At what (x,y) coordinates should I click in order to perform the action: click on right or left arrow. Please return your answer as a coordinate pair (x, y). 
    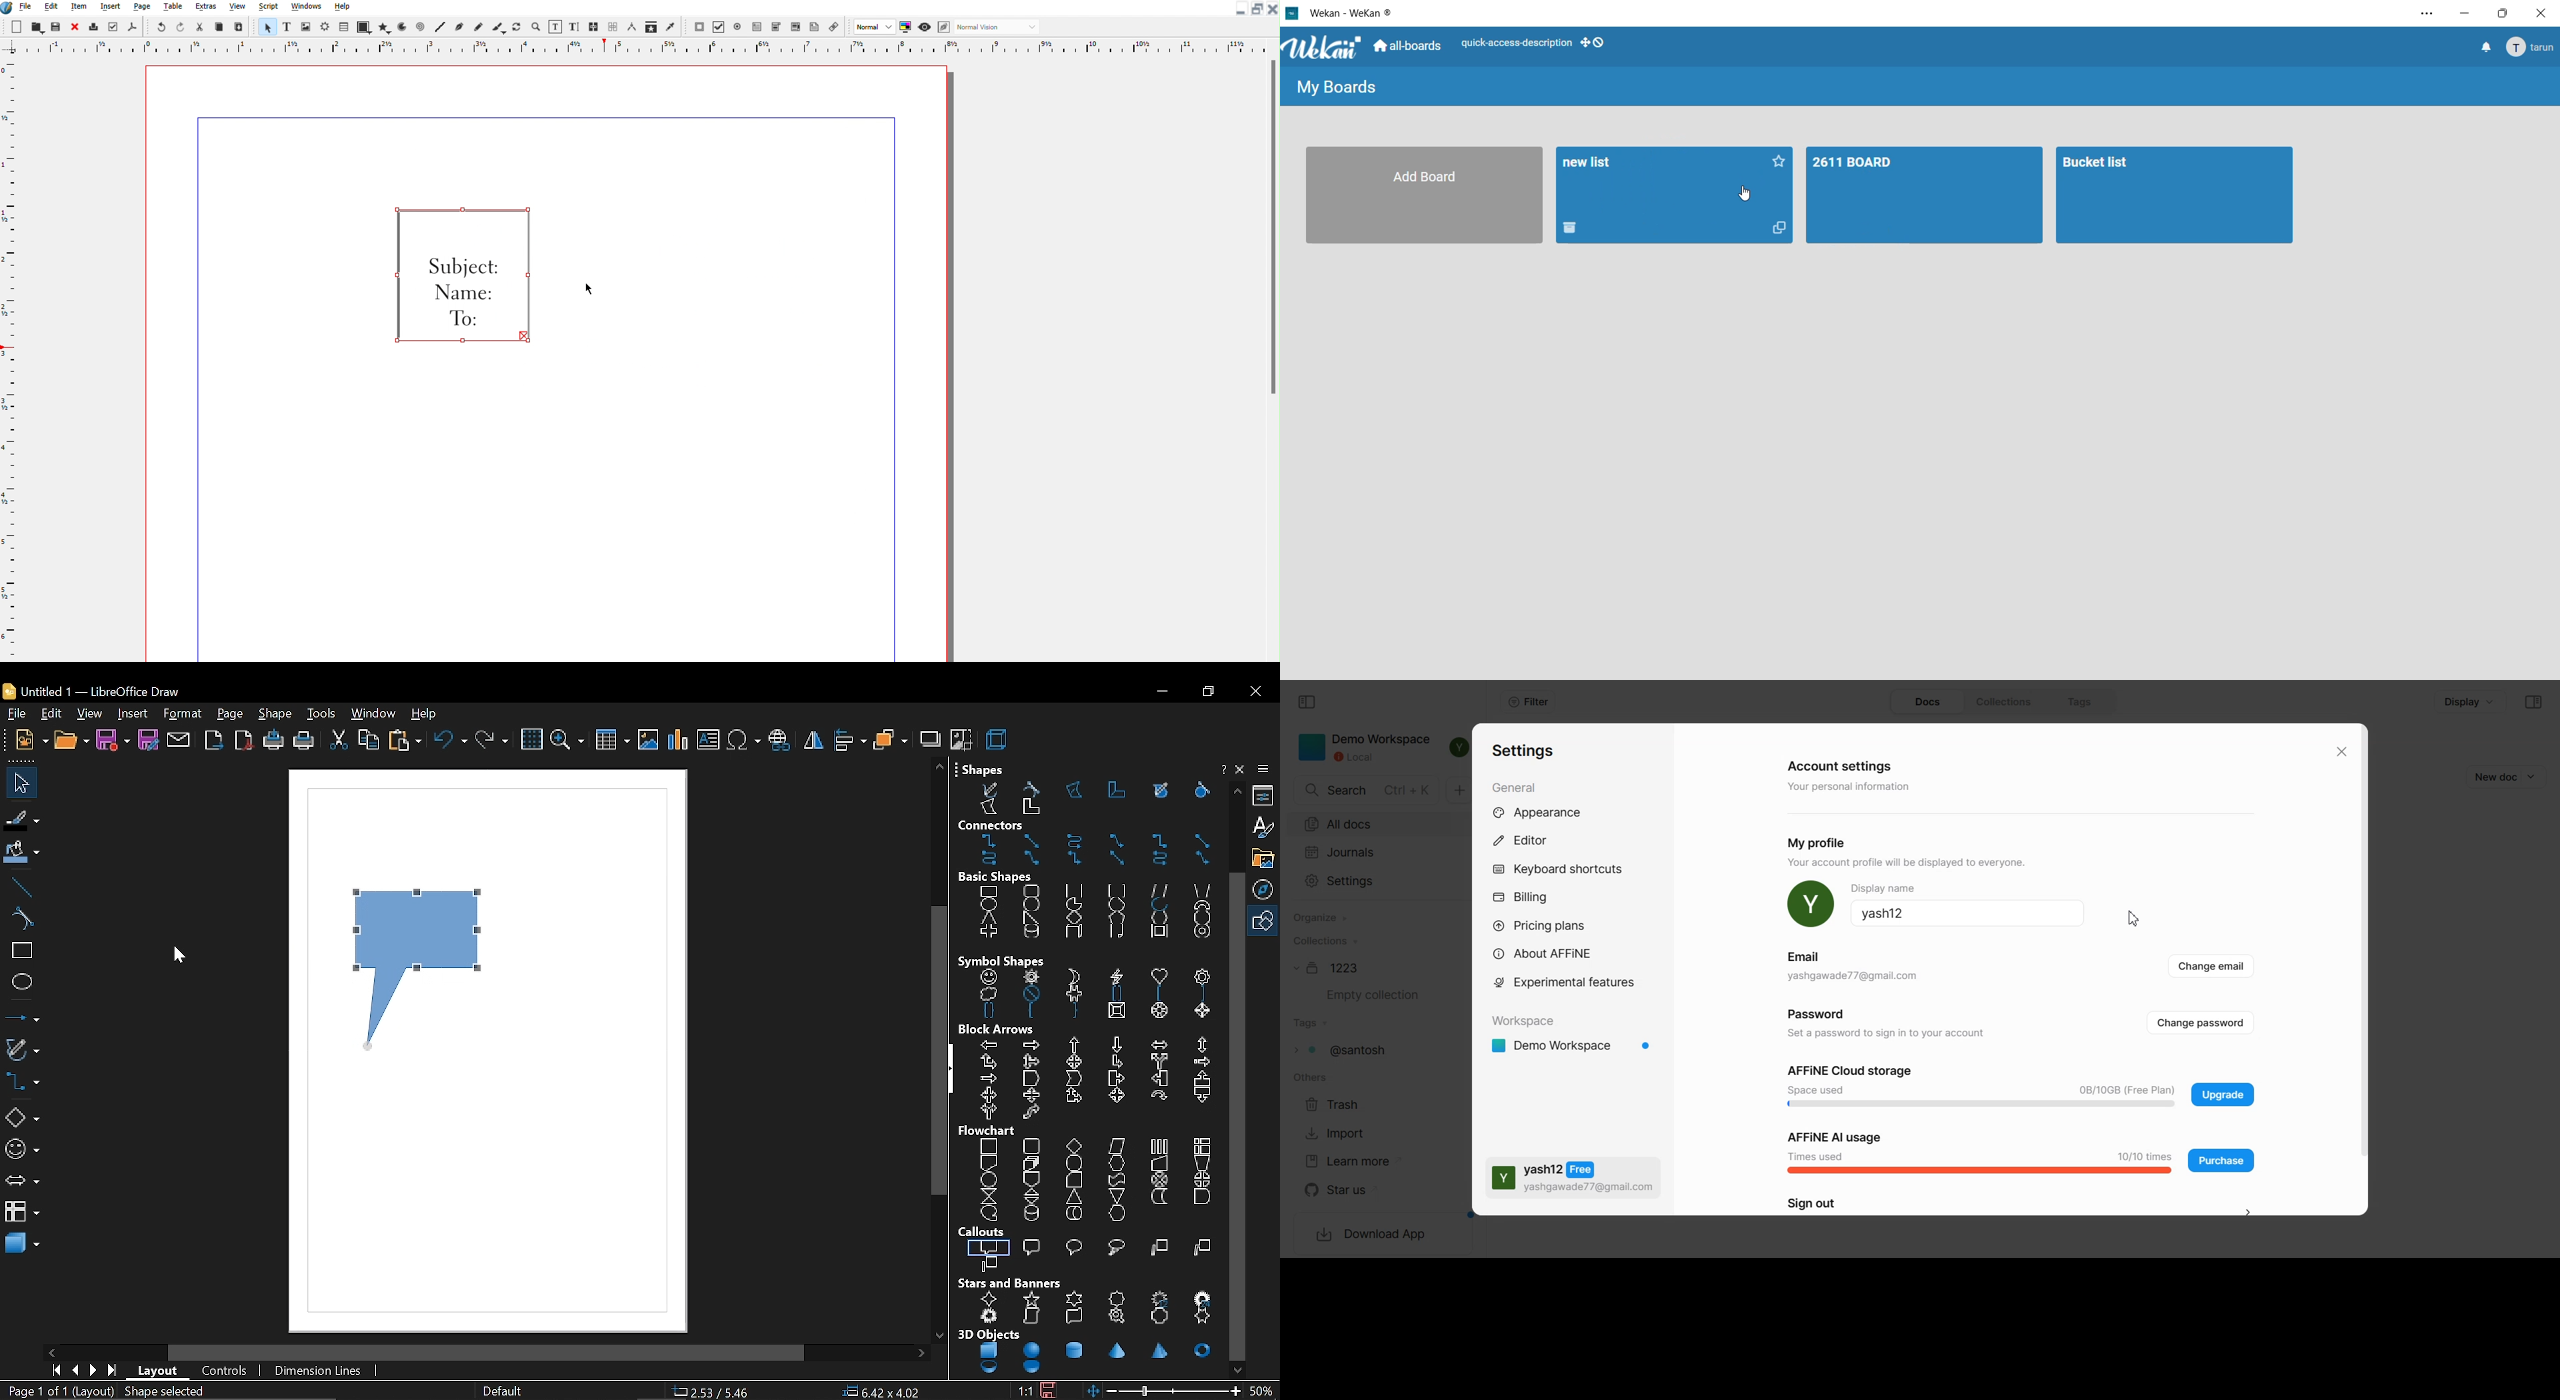
    Looking at the image, I should click on (986, 1112).